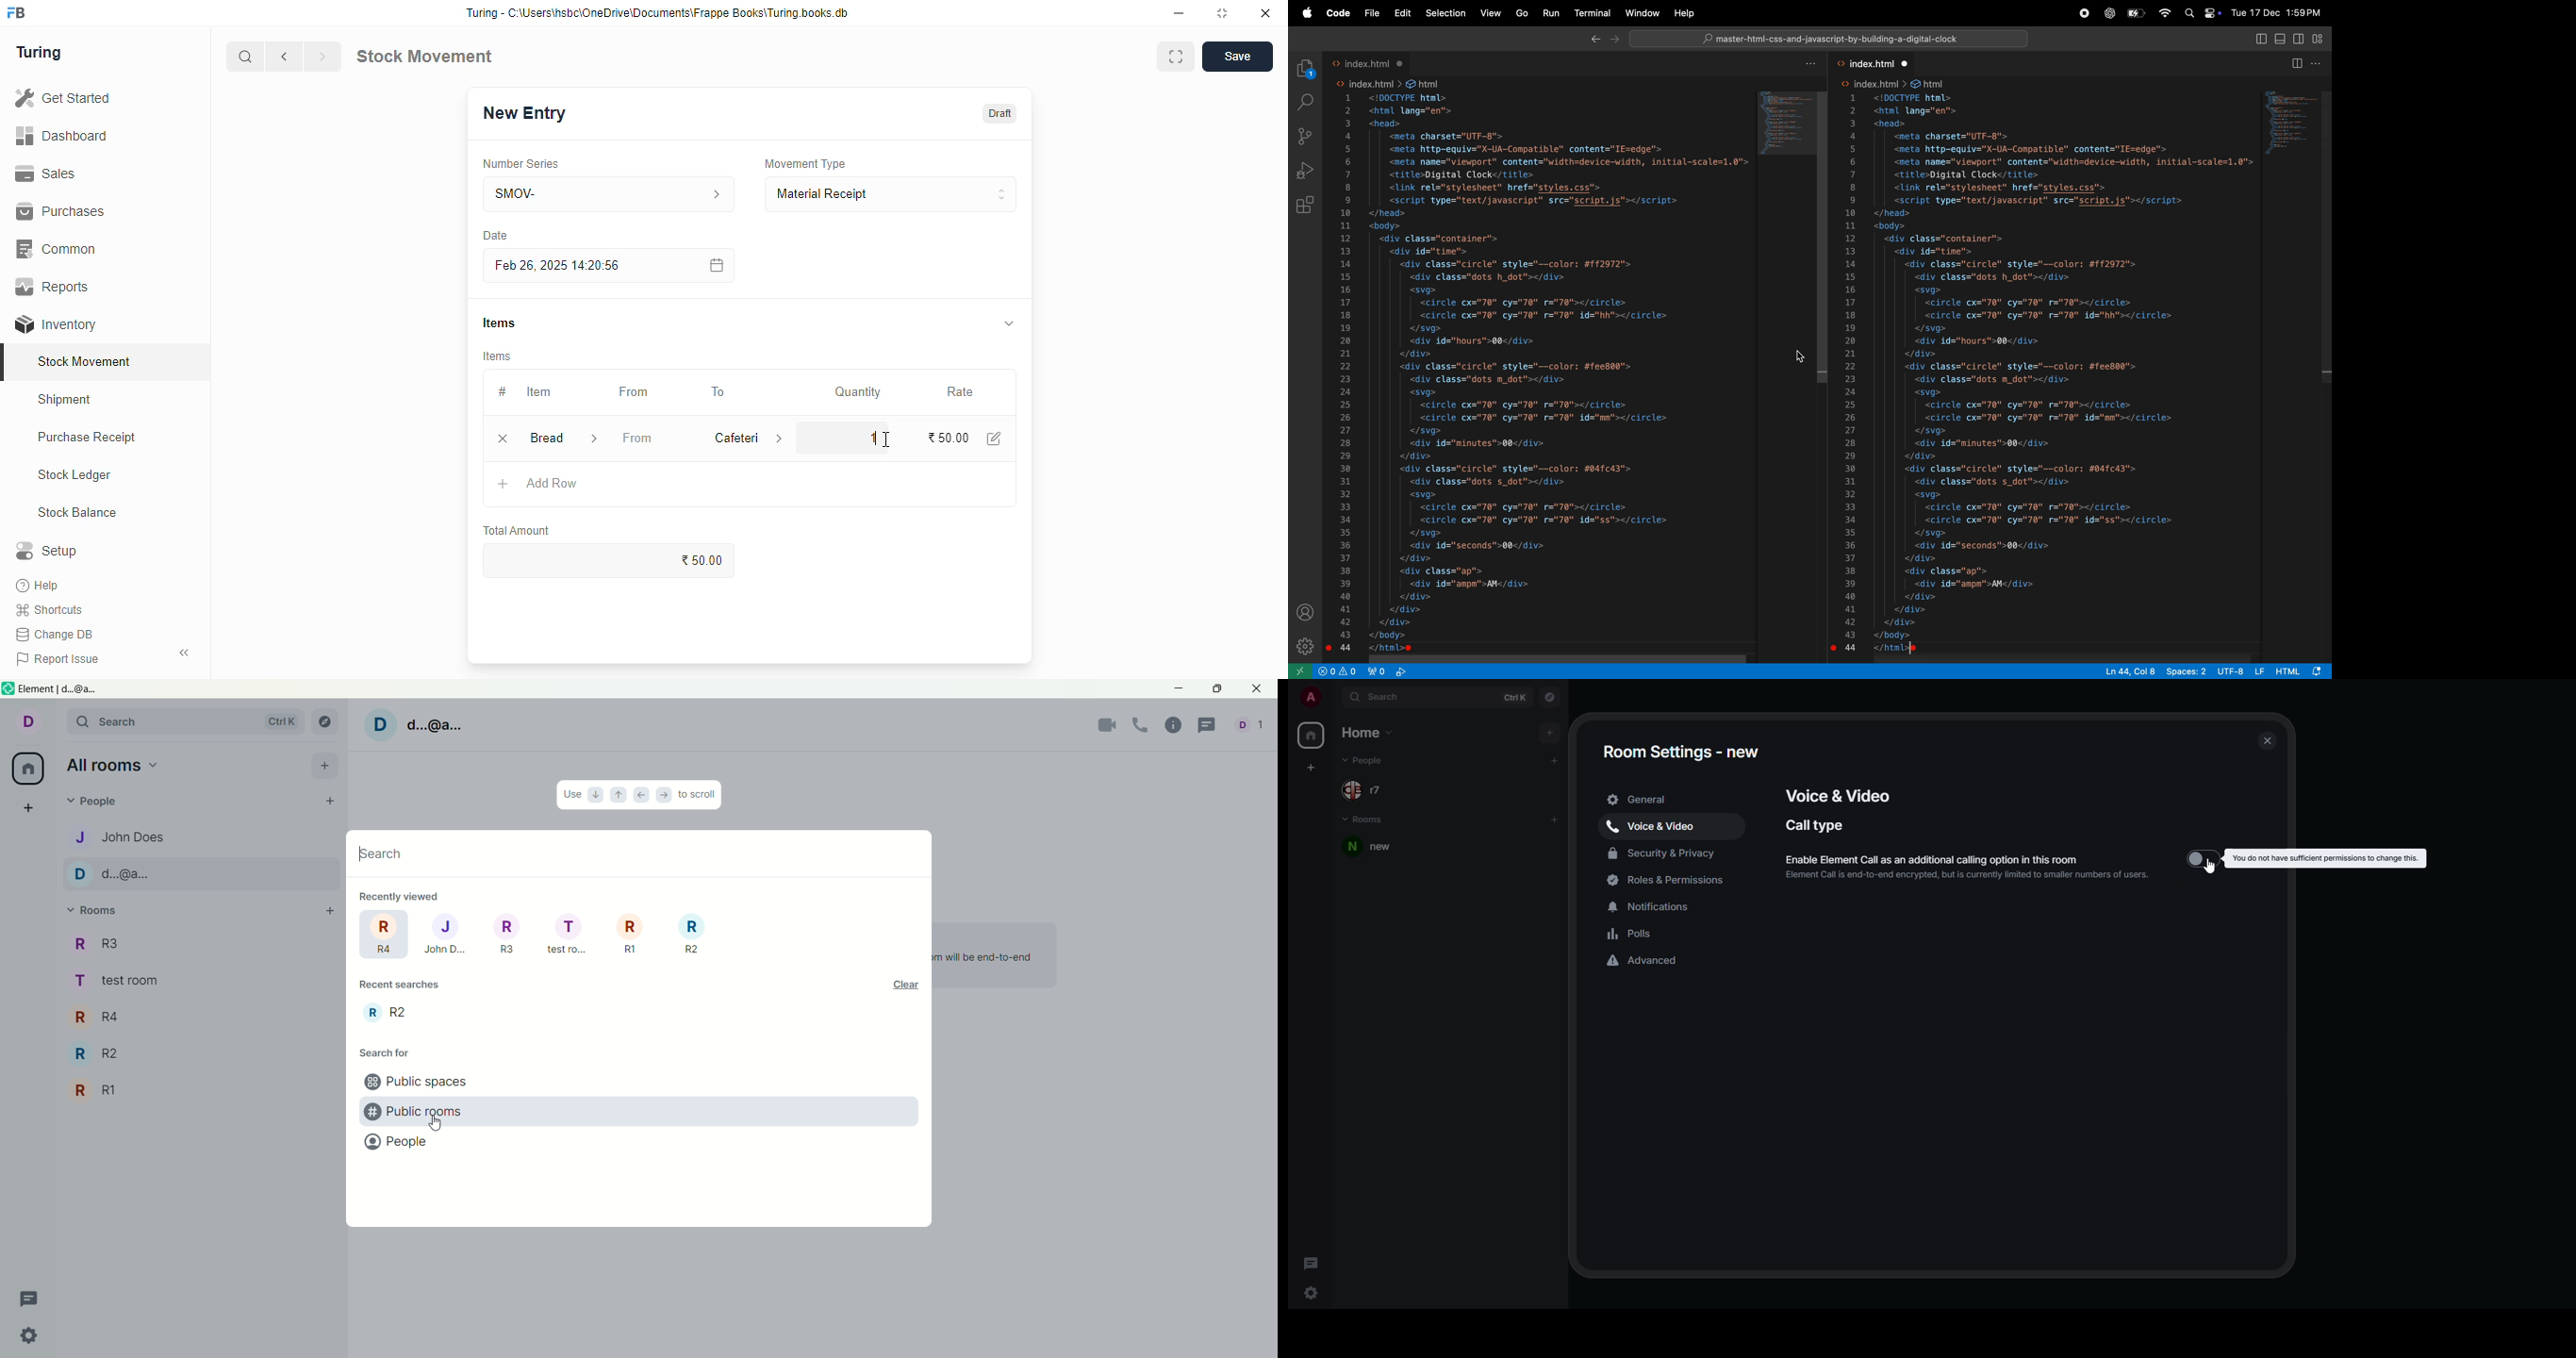  I want to click on <!DOCTYPE html>
<html lang="en">
<head>
<meta charset="UTF-8">
<meta http-equiv="X-UA-Compatible" content="IE=edge'>
<meta name="viewport" content="width=device-width, initial-scale=1.0">
<title>Digital Clock</title>
<link rel="stylesheet" href="styles.css">
<script type="text/javascript" src="script.js"></script>
</head>
<body>
<div class="container">
<div id="time">
<div class="circle" style="--color: #ff2972">
<div class="dots h_dot"></div>
<svg>
<circle cx="70" cy="70" r="70"></circle>
<circle cx="70" cy="70" r="70" id="hh"></circle>
</svg>
<div id="hours">00</div>
</div>
<div class="circle" style="--color: #fee800">
<div class="dots m_dot"></div>
<svg>
<circle cx="70" cy="70" r="70"></circle>
<circle cx="70" cy="70" r="70" id="mm"></circle>
</svg>
<div id="minutes">00</div>
</div>
<div class="circle" style="--color: #04fc43">
<div class="dots s_dot"></div>
<svg>
<circle cx="70" cy="70" r="70"></circle>
<circle cx="70" cy="70" r="70" id="ss"></circle>
</svg>
<div id="seconds">00</div>
</div>
<div class="ap">
<div id="ampm">AM</div>
</div>
</div>
</div>
</body>
</html>e, so click(1558, 374).